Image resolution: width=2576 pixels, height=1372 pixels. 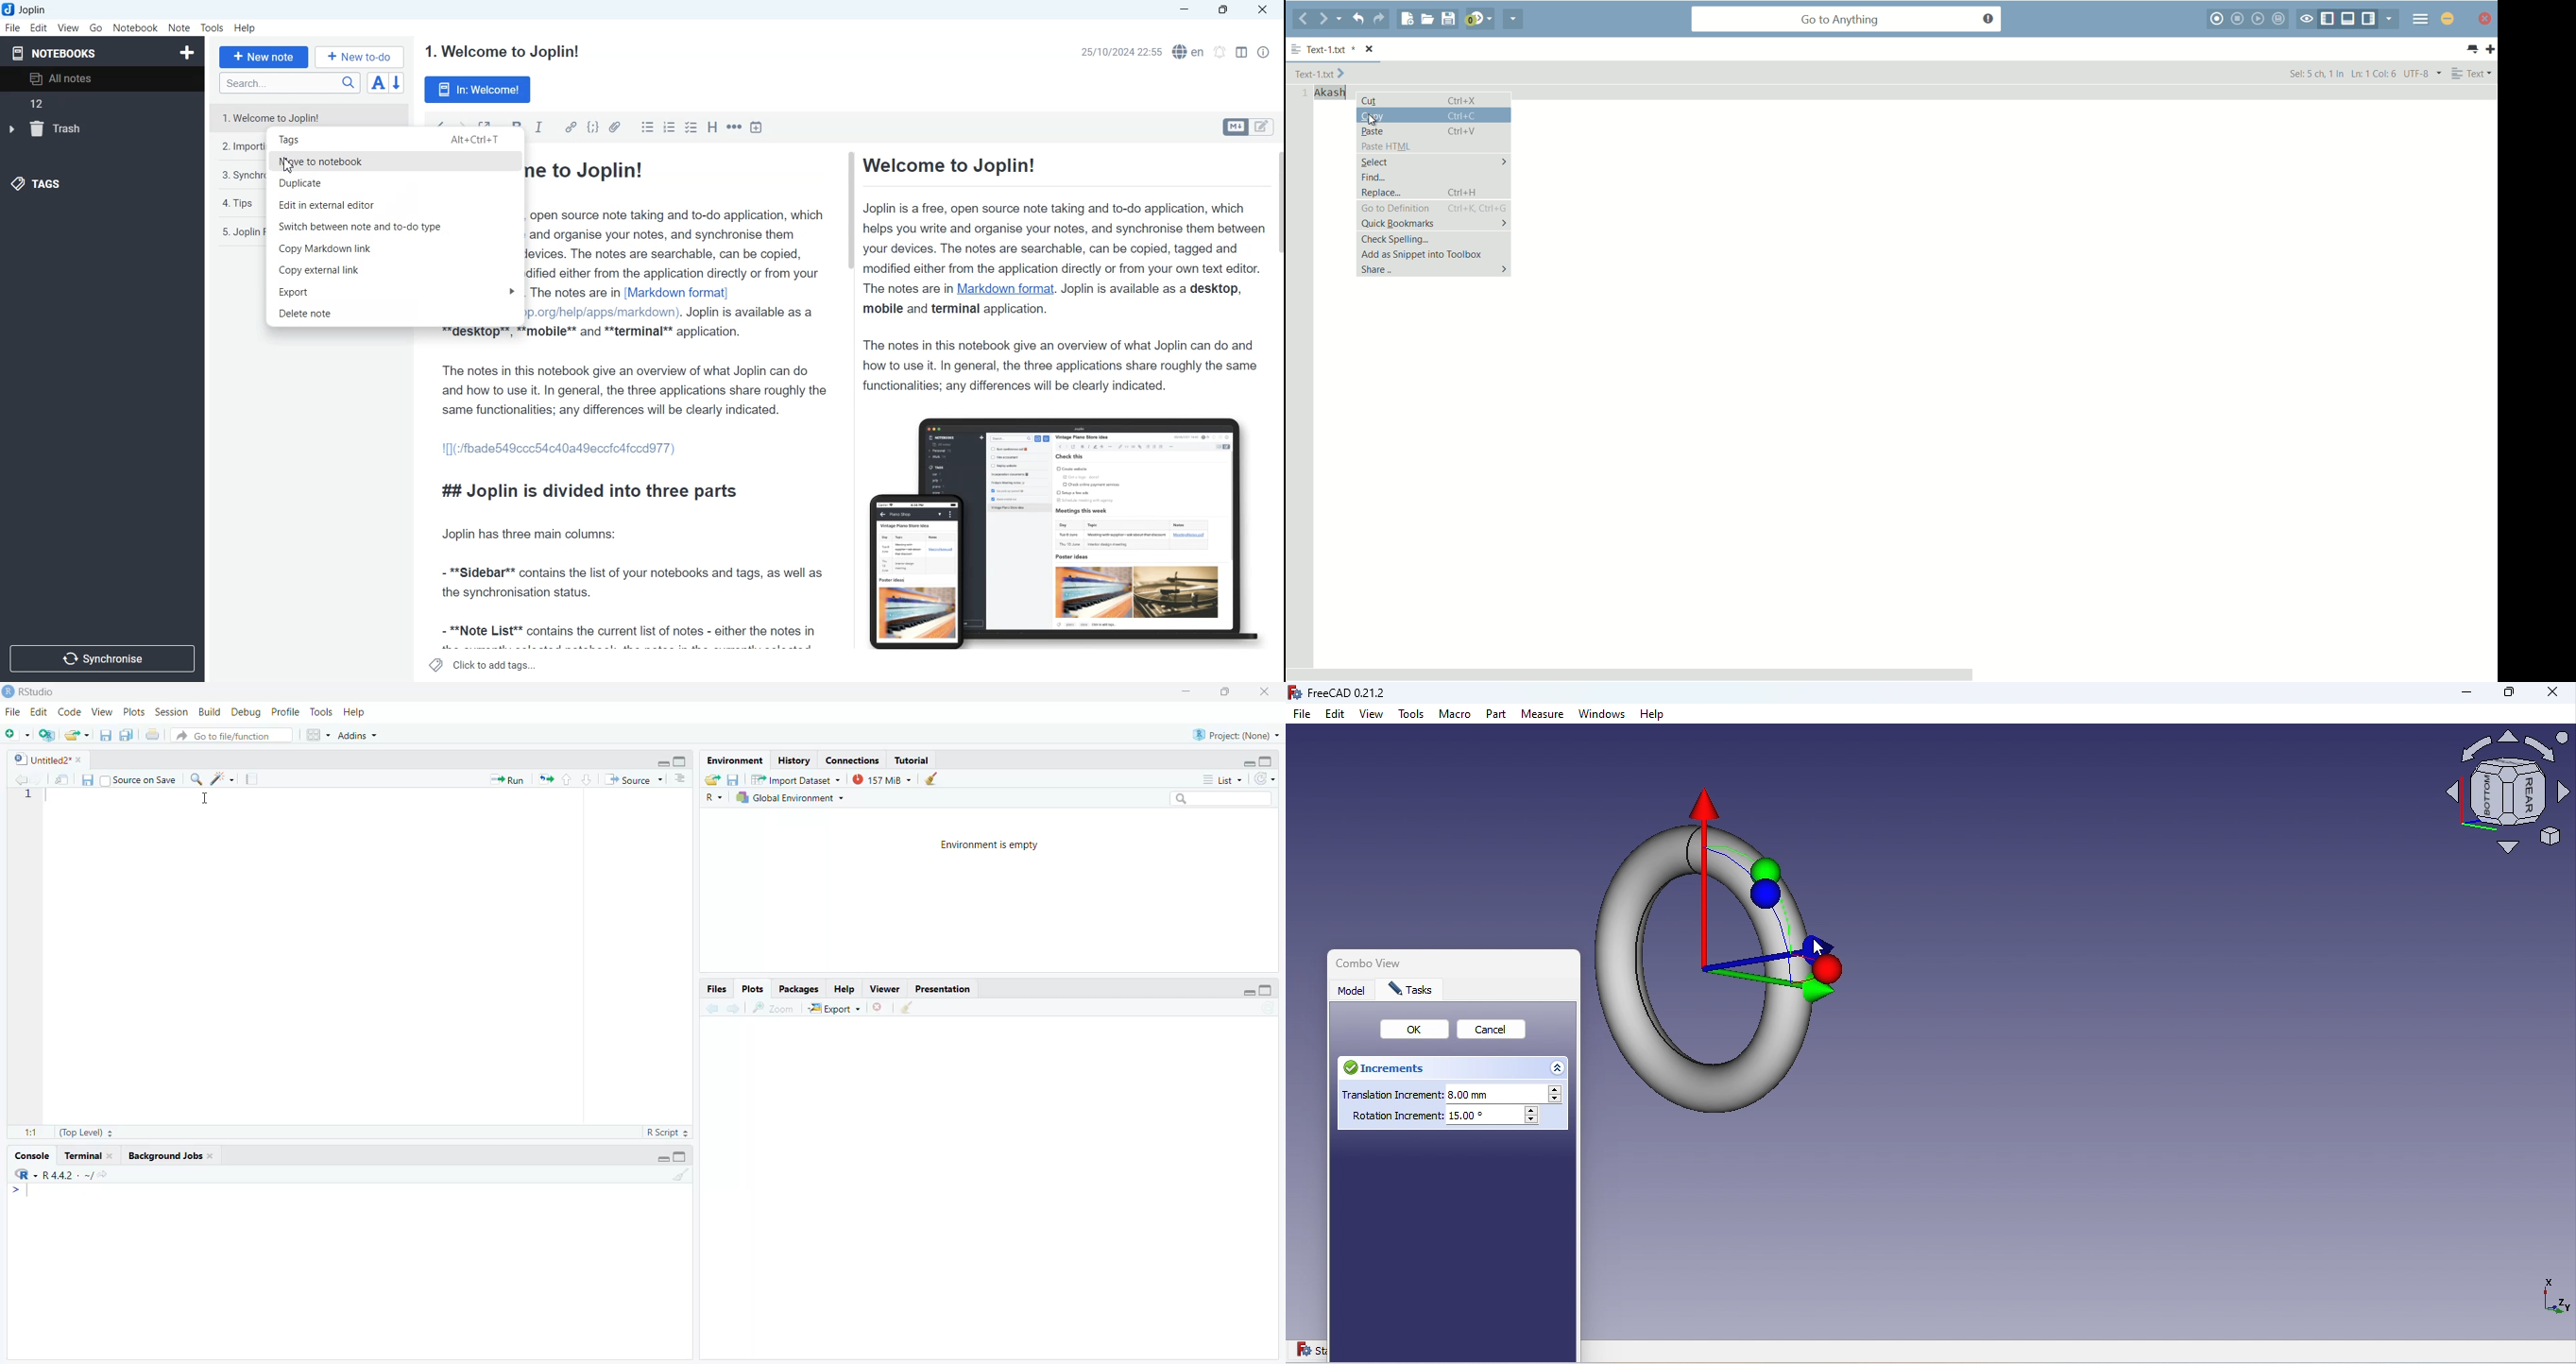 What do you see at coordinates (680, 1154) in the screenshot?
I see `maximize` at bounding box center [680, 1154].